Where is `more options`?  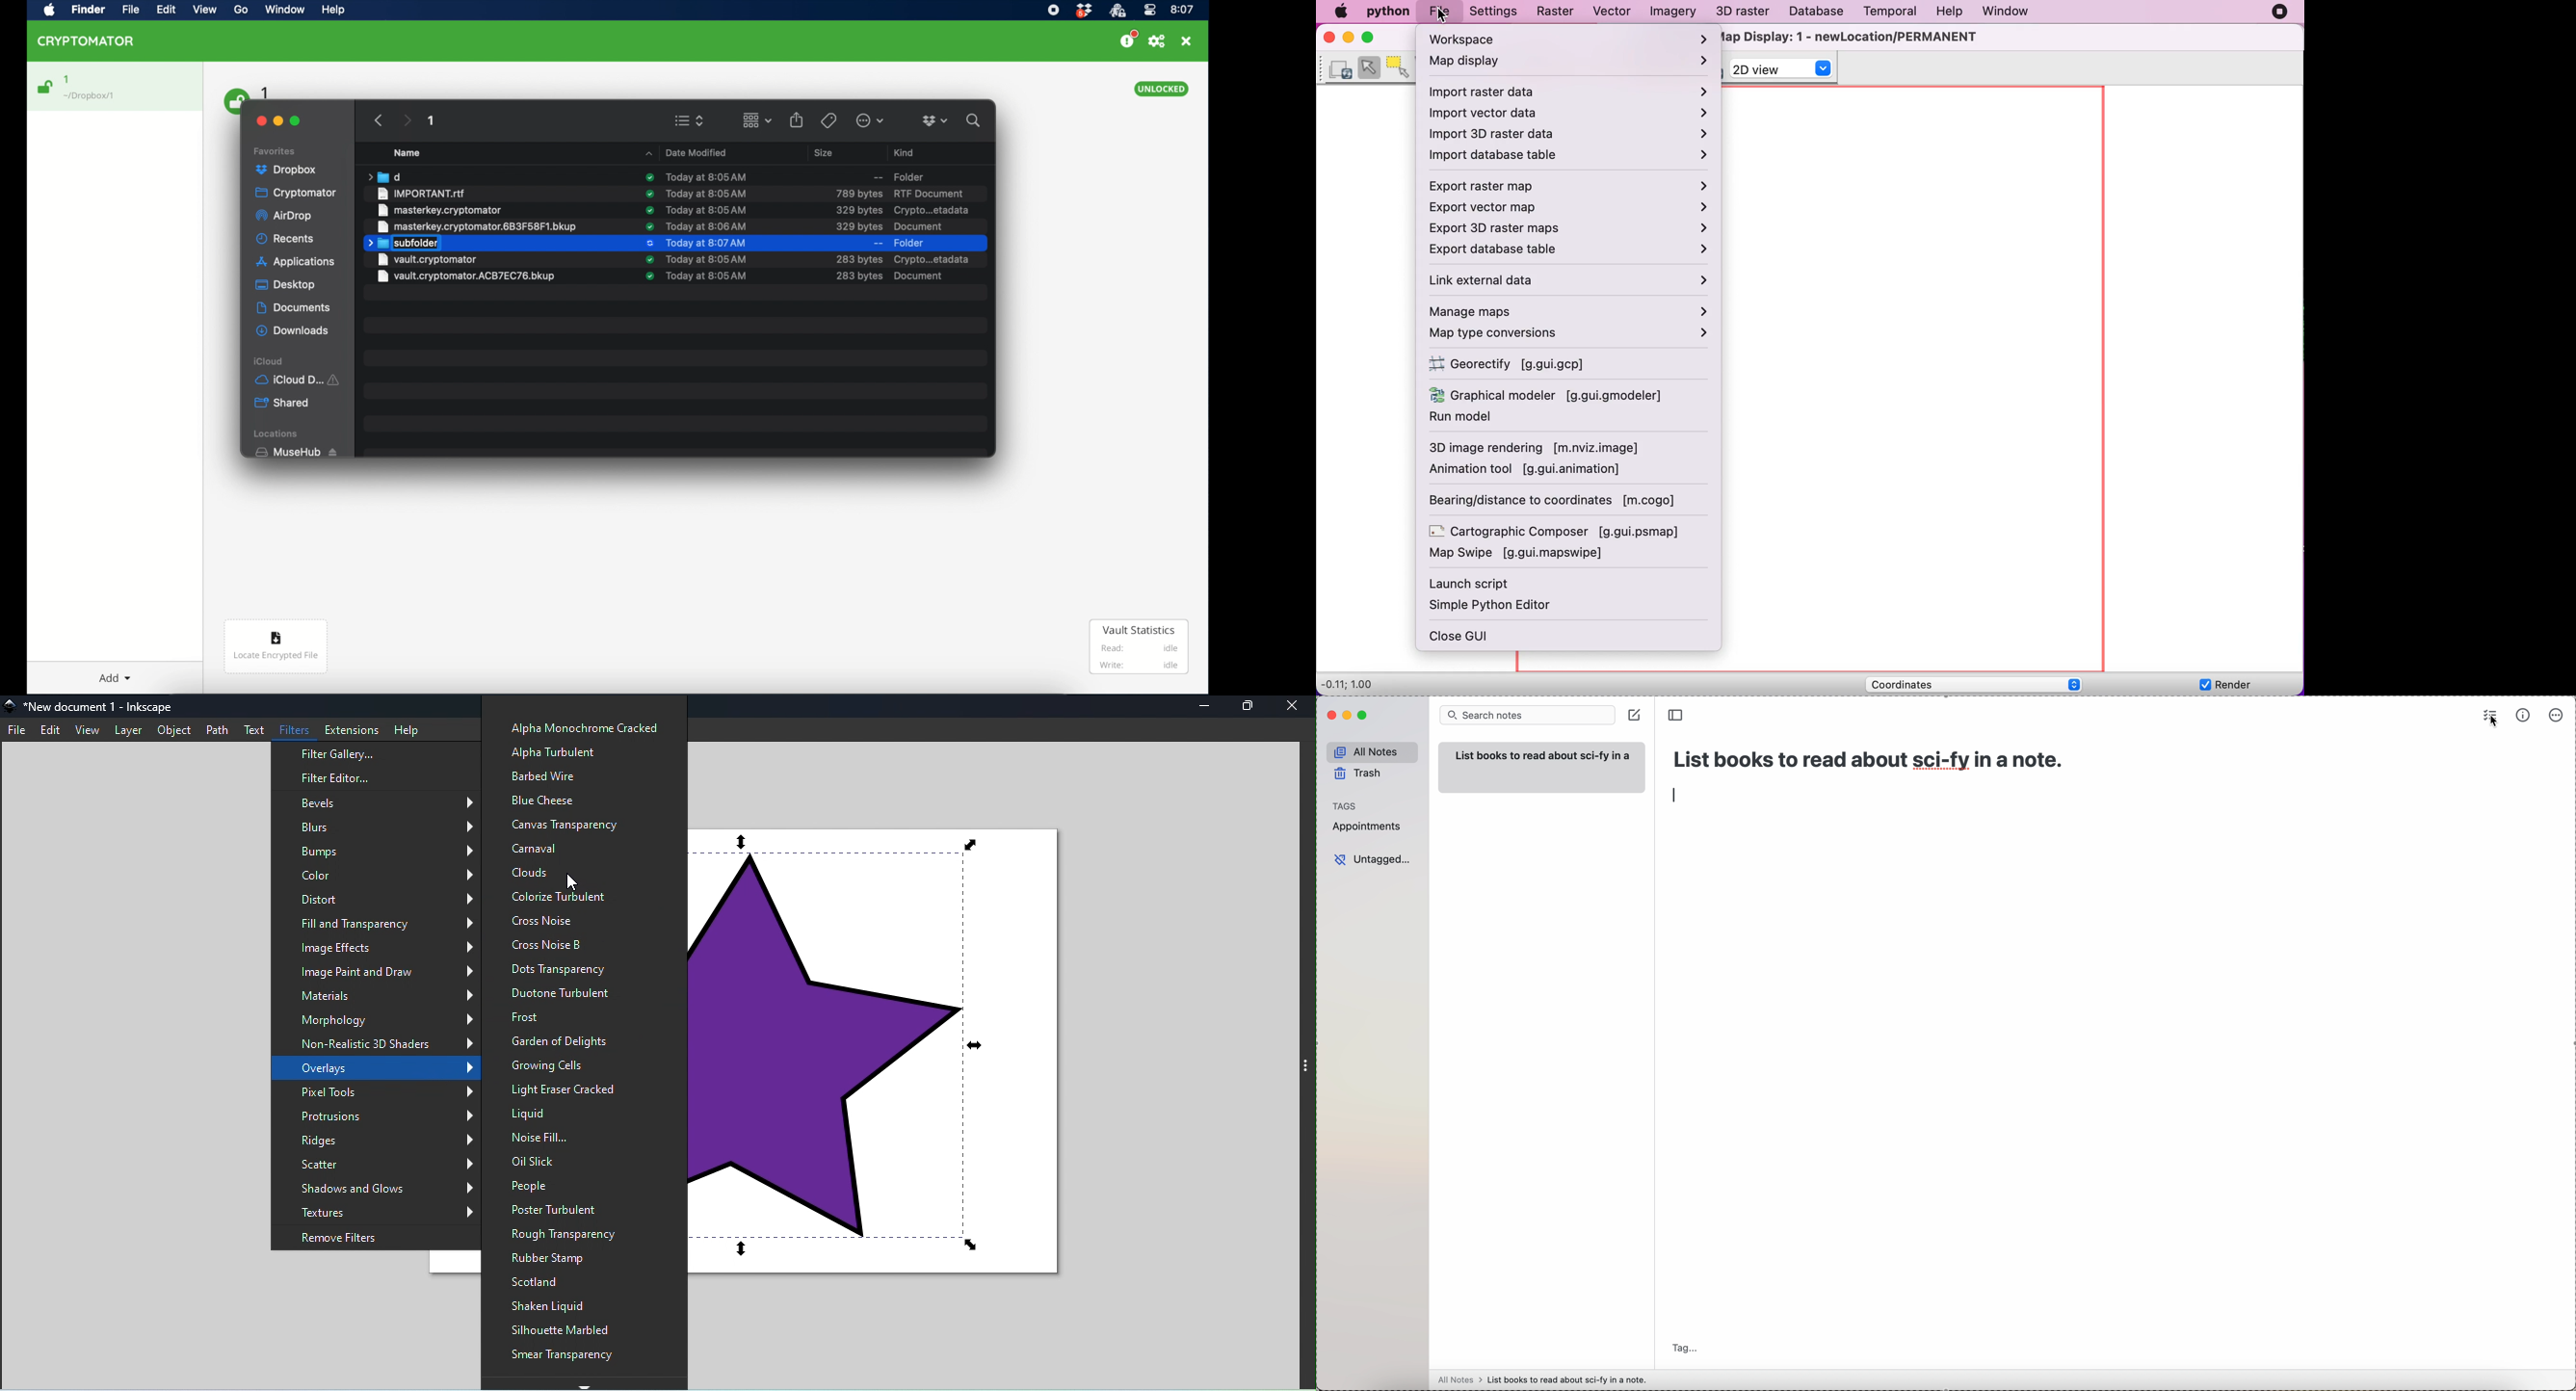
more options is located at coordinates (2555, 716).